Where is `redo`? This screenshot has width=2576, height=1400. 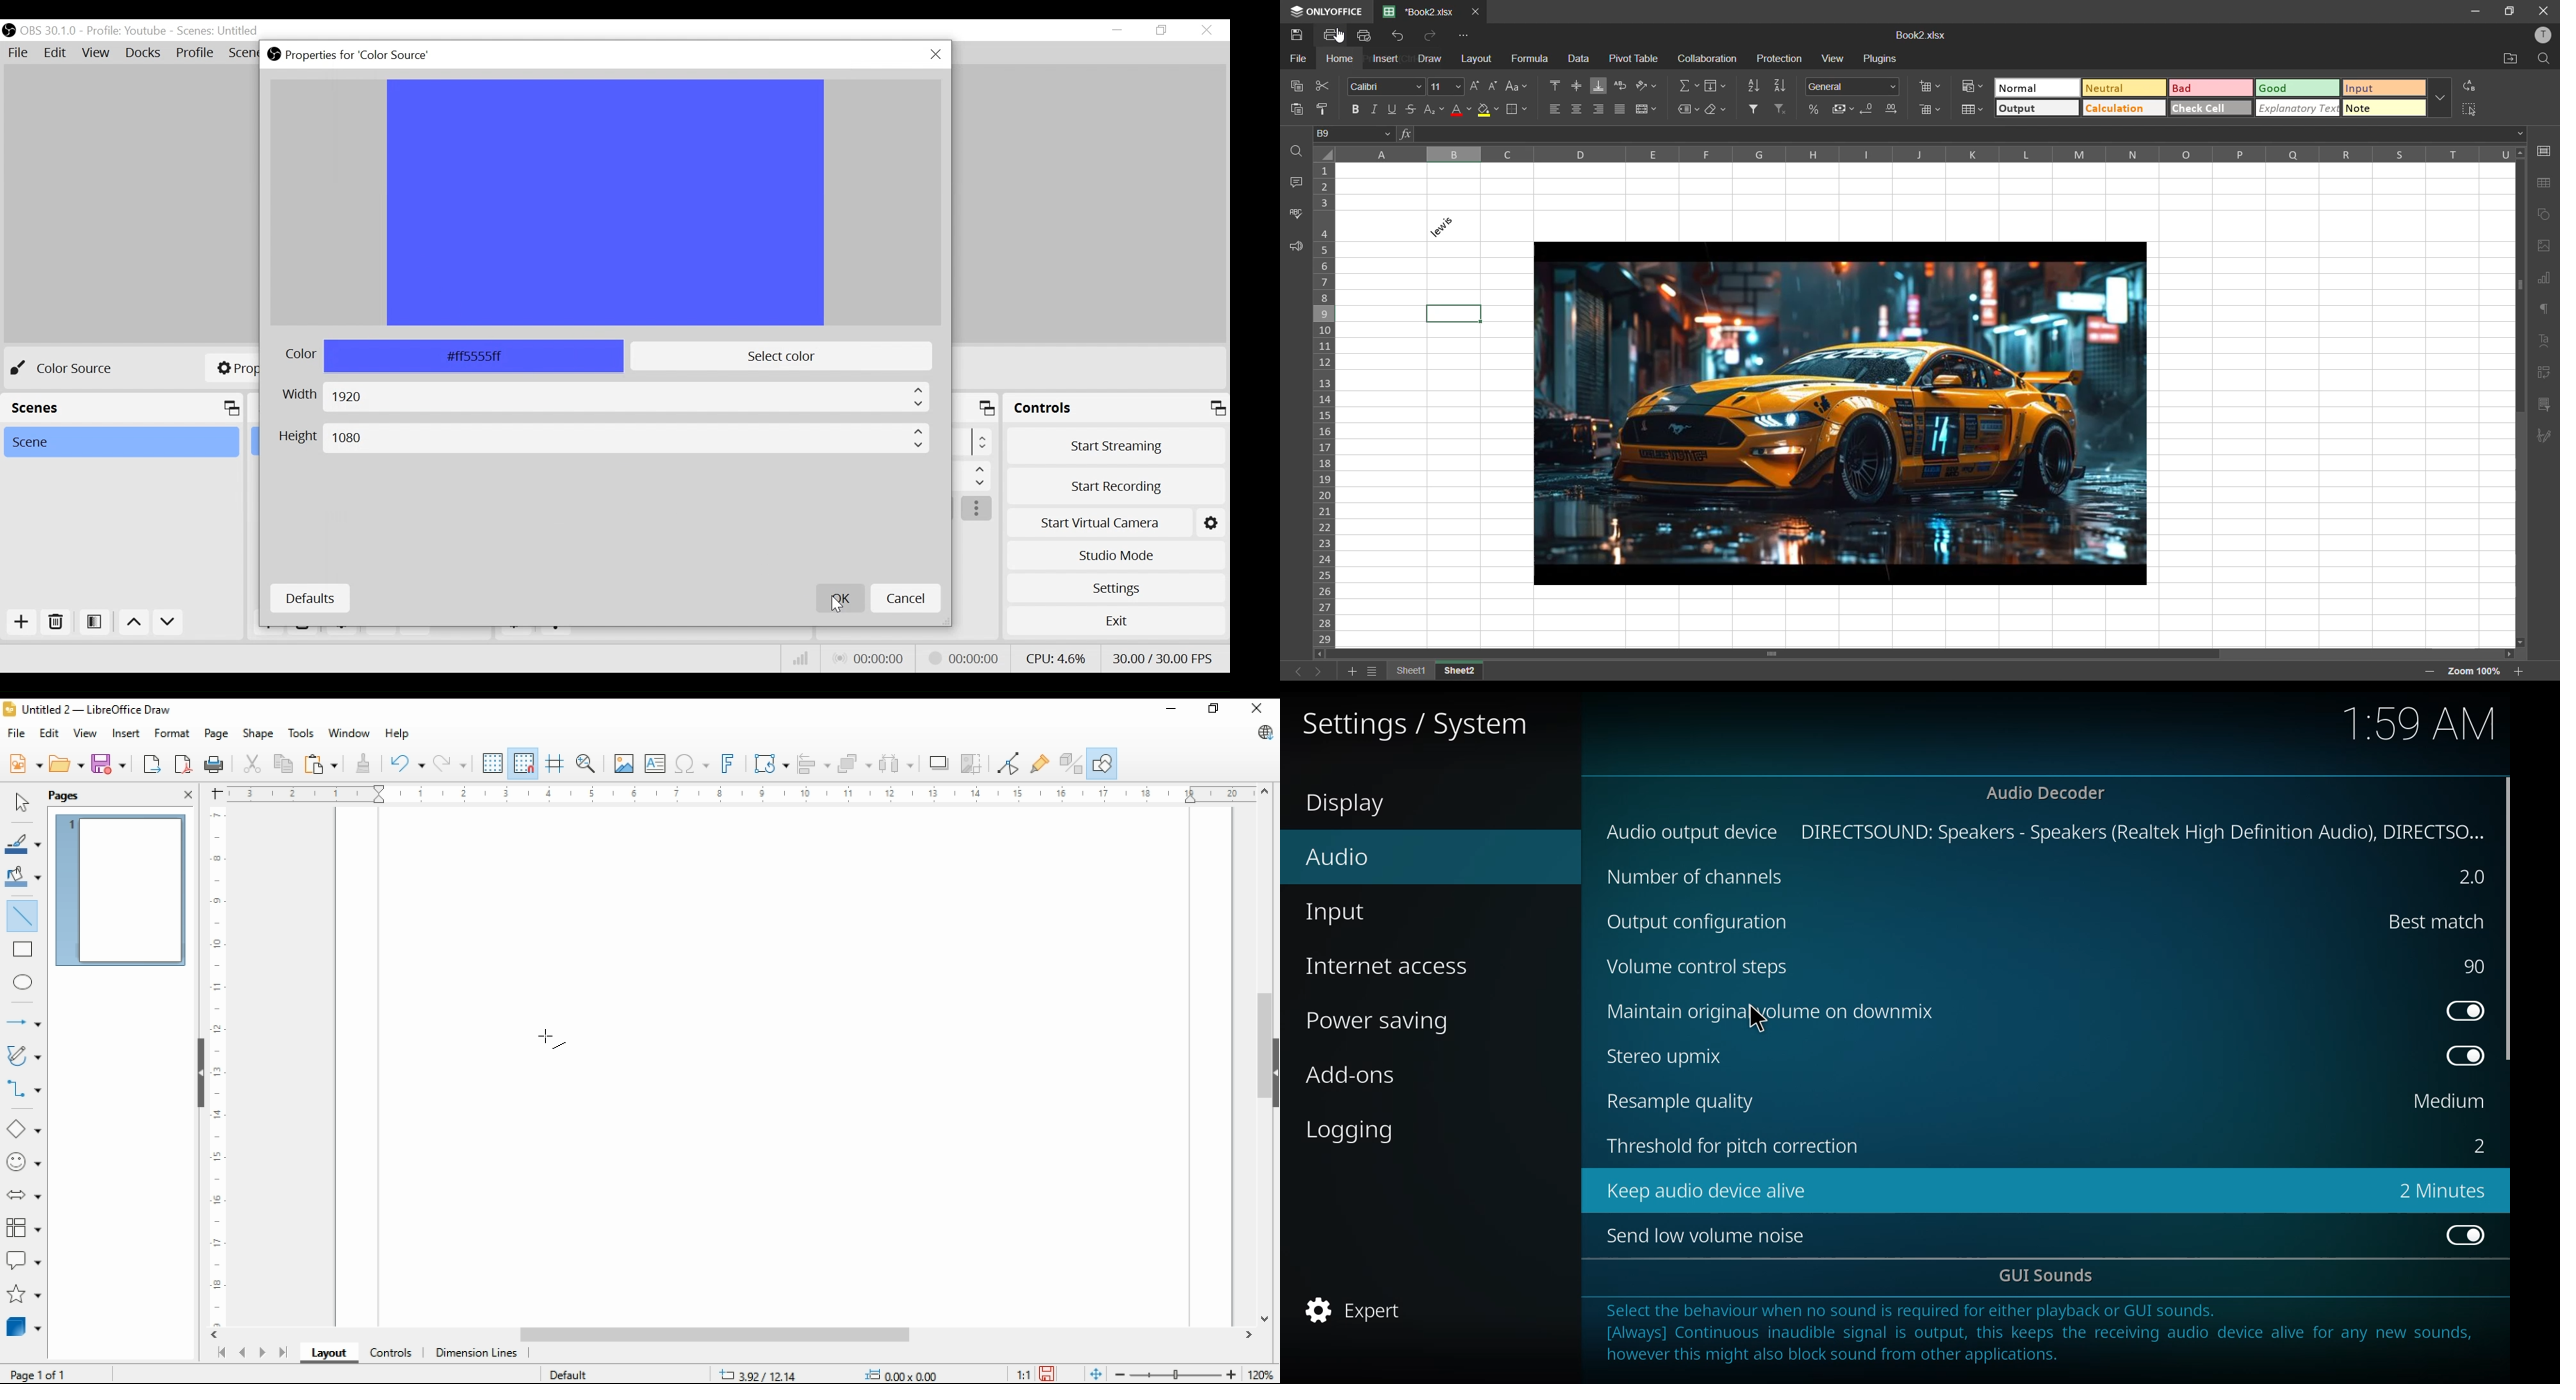
redo is located at coordinates (449, 763).